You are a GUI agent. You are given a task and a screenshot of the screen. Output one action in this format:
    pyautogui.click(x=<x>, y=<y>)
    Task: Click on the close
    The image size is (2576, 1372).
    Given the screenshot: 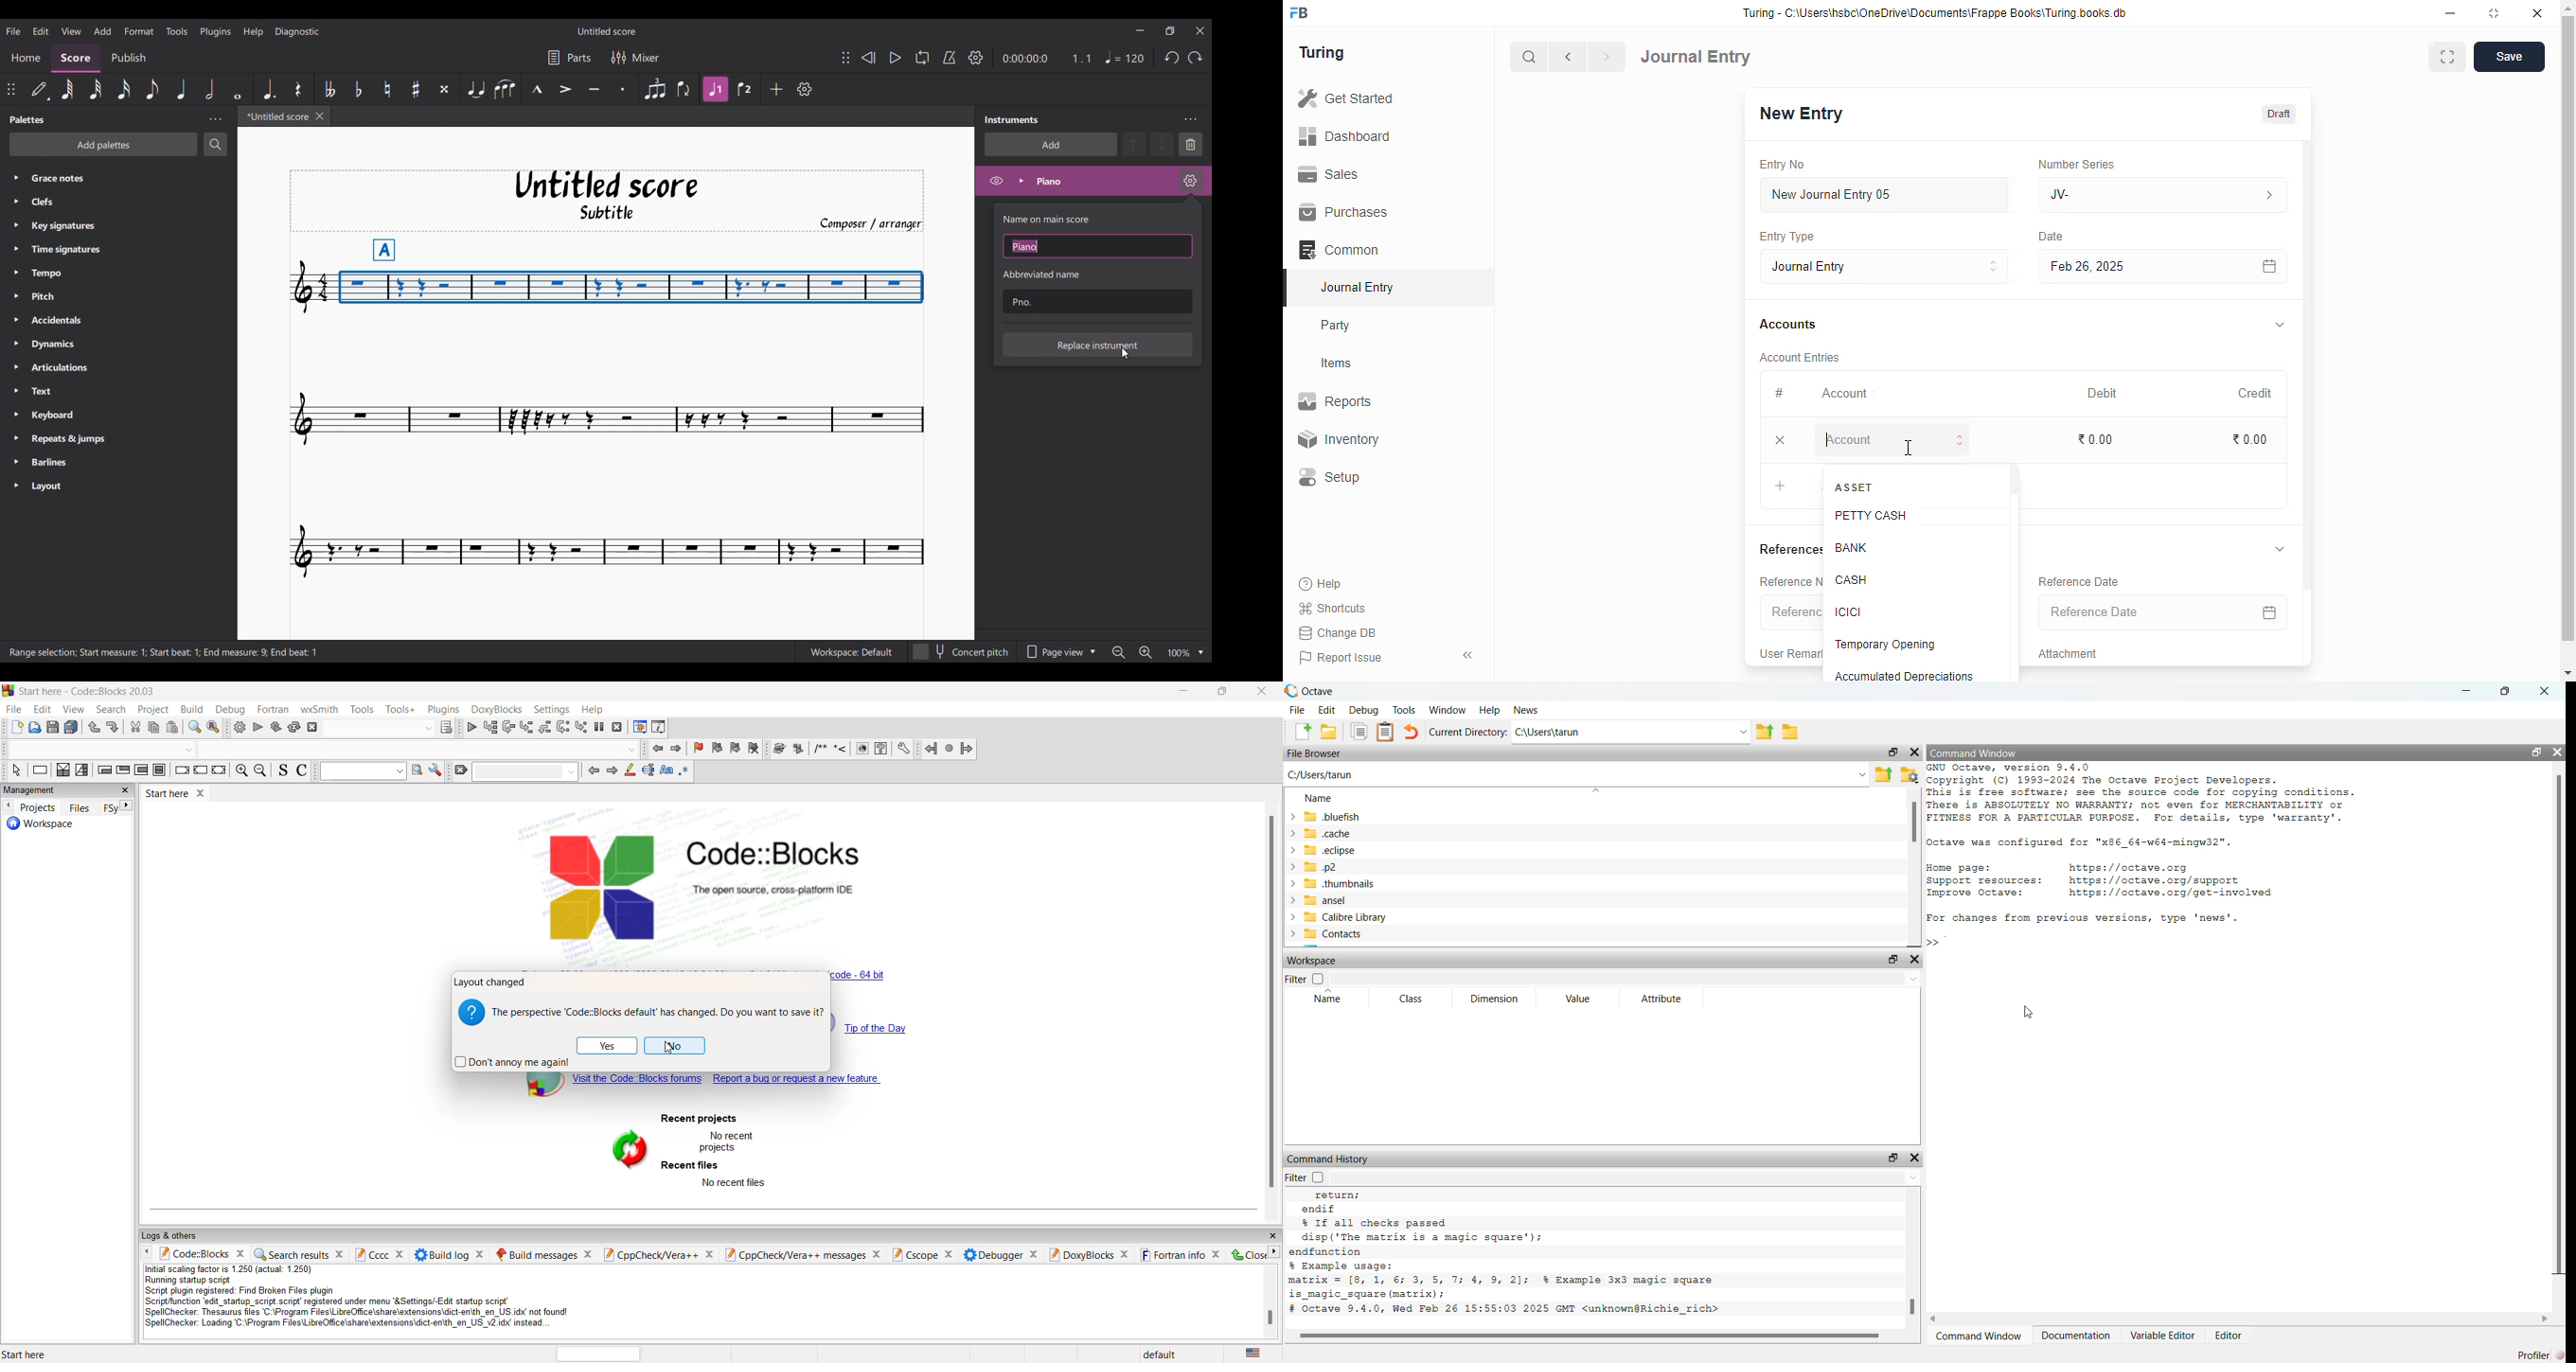 What is the action you would take?
    pyautogui.click(x=1915, y=959)
    